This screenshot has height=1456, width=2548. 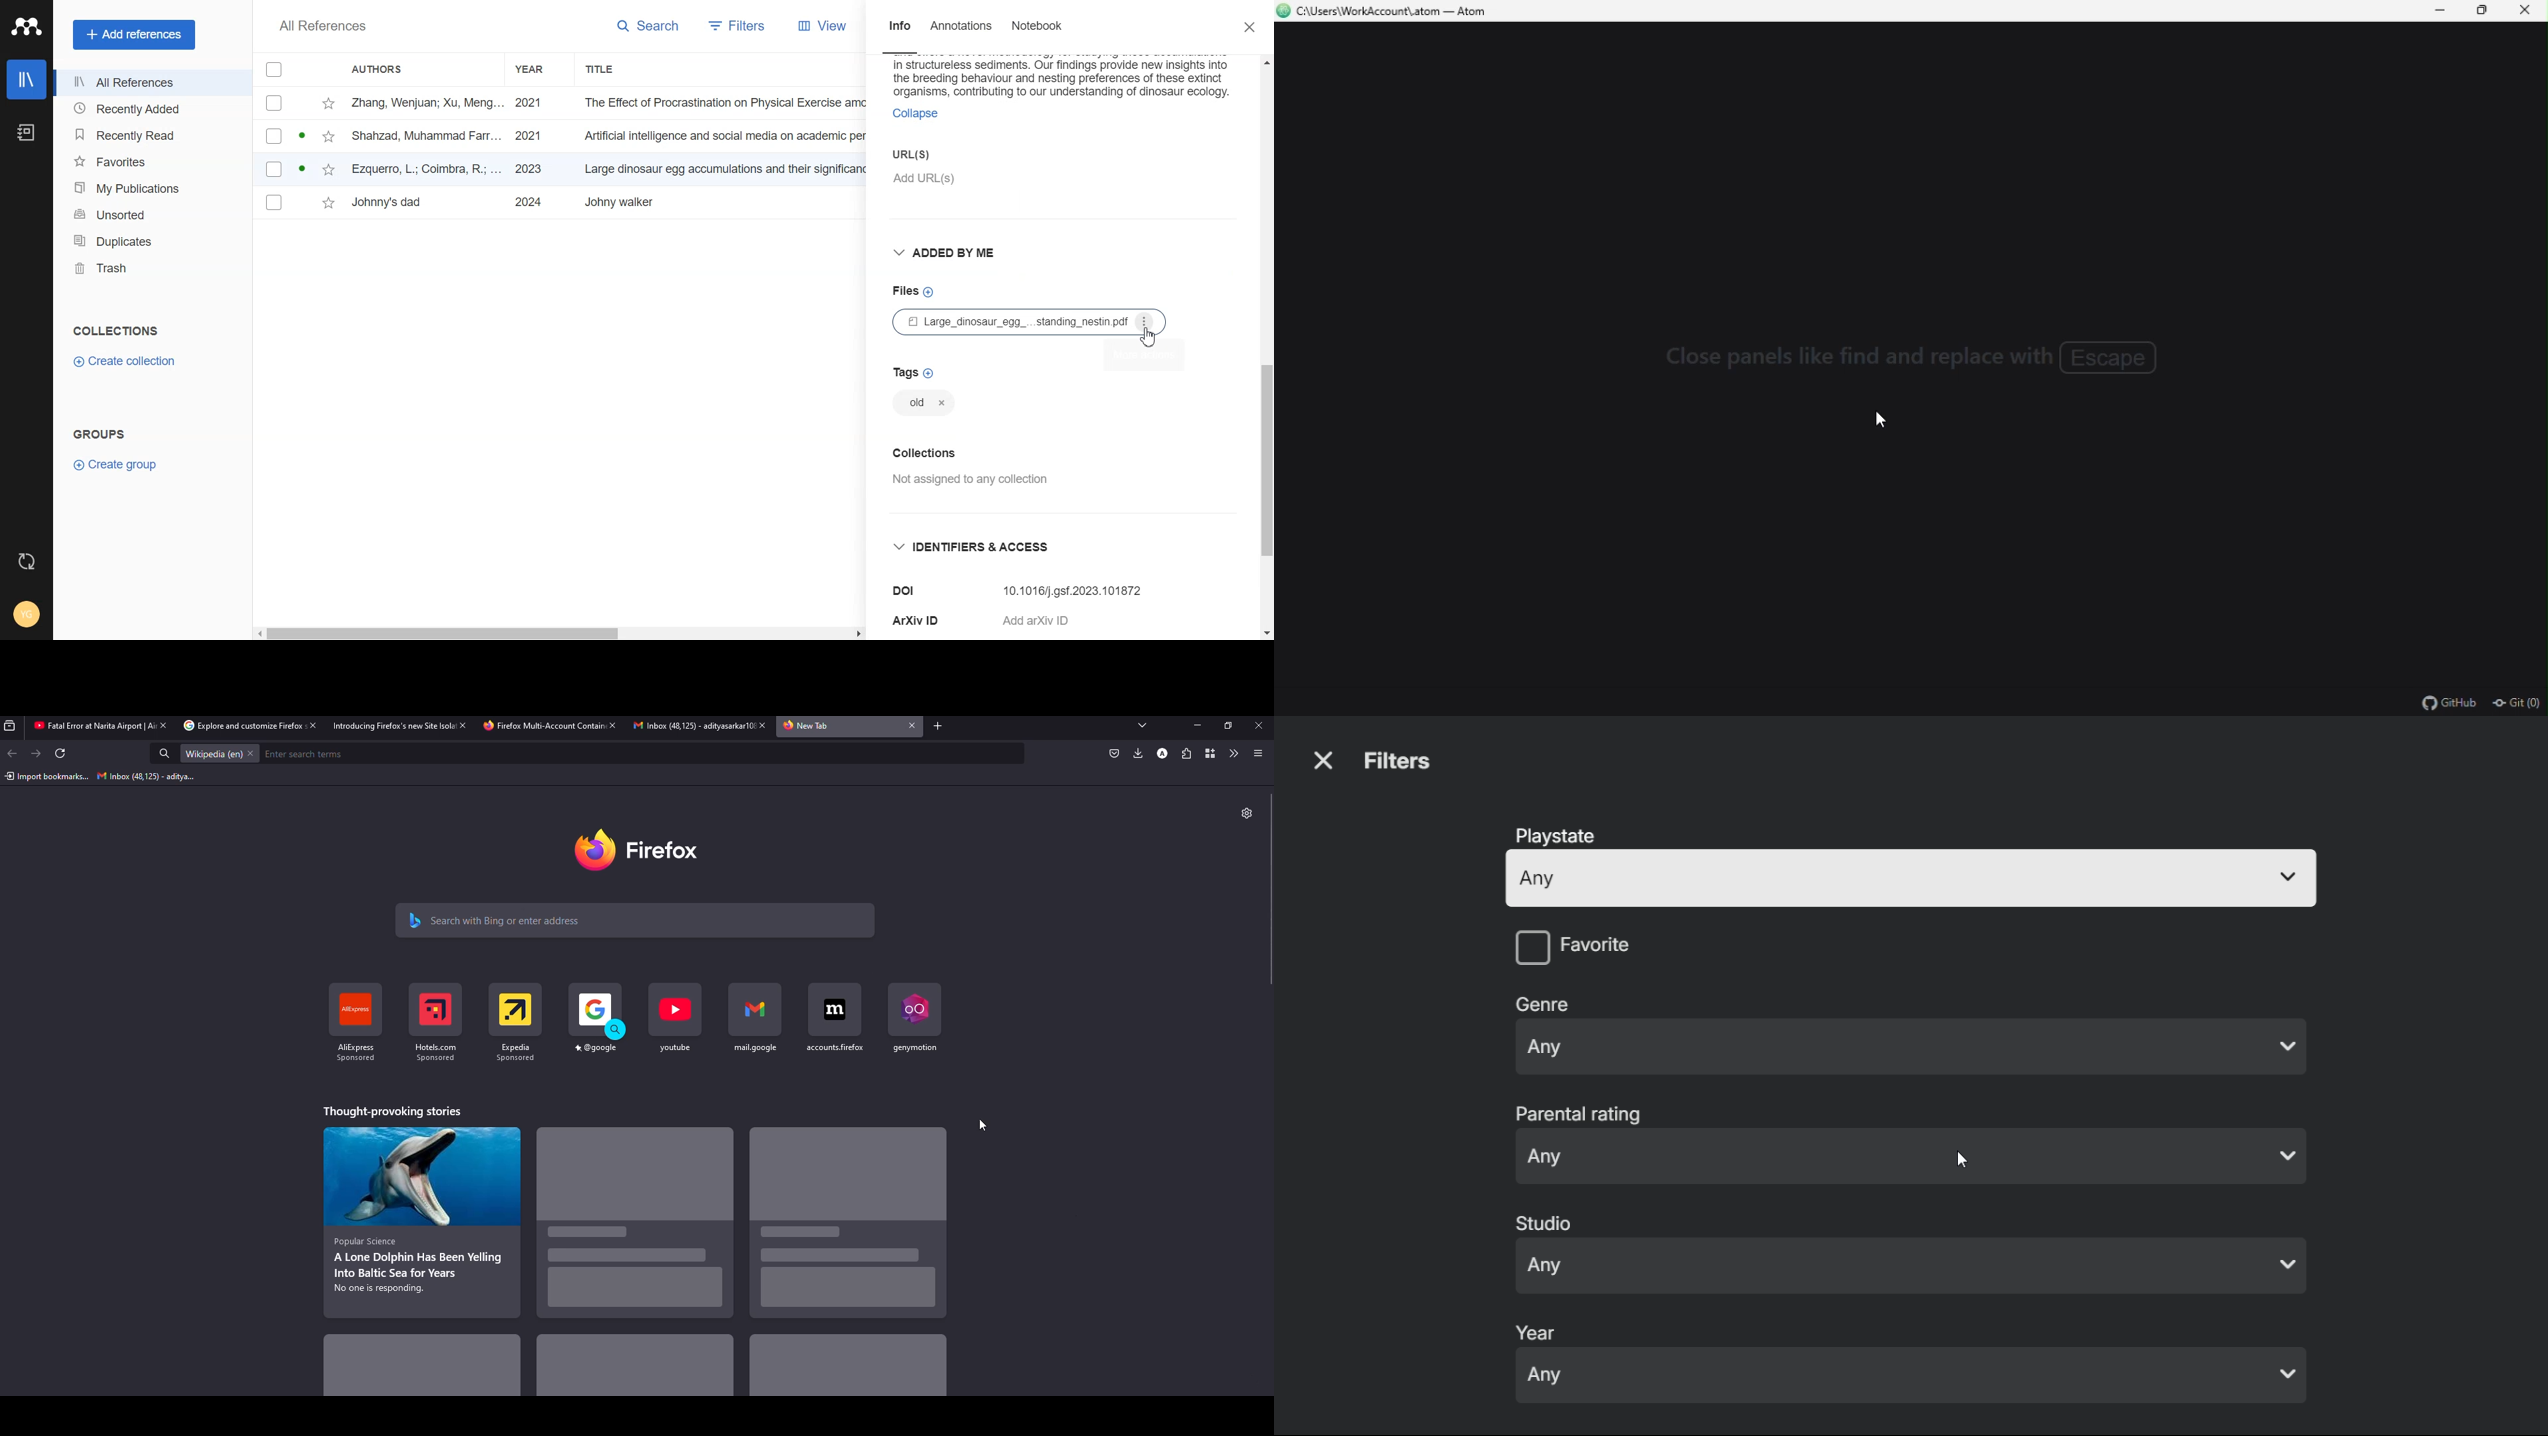 What do you see at coordinates (147, 161) in the screenshot?
I see `Favorites` at bounding box center [147, 161].